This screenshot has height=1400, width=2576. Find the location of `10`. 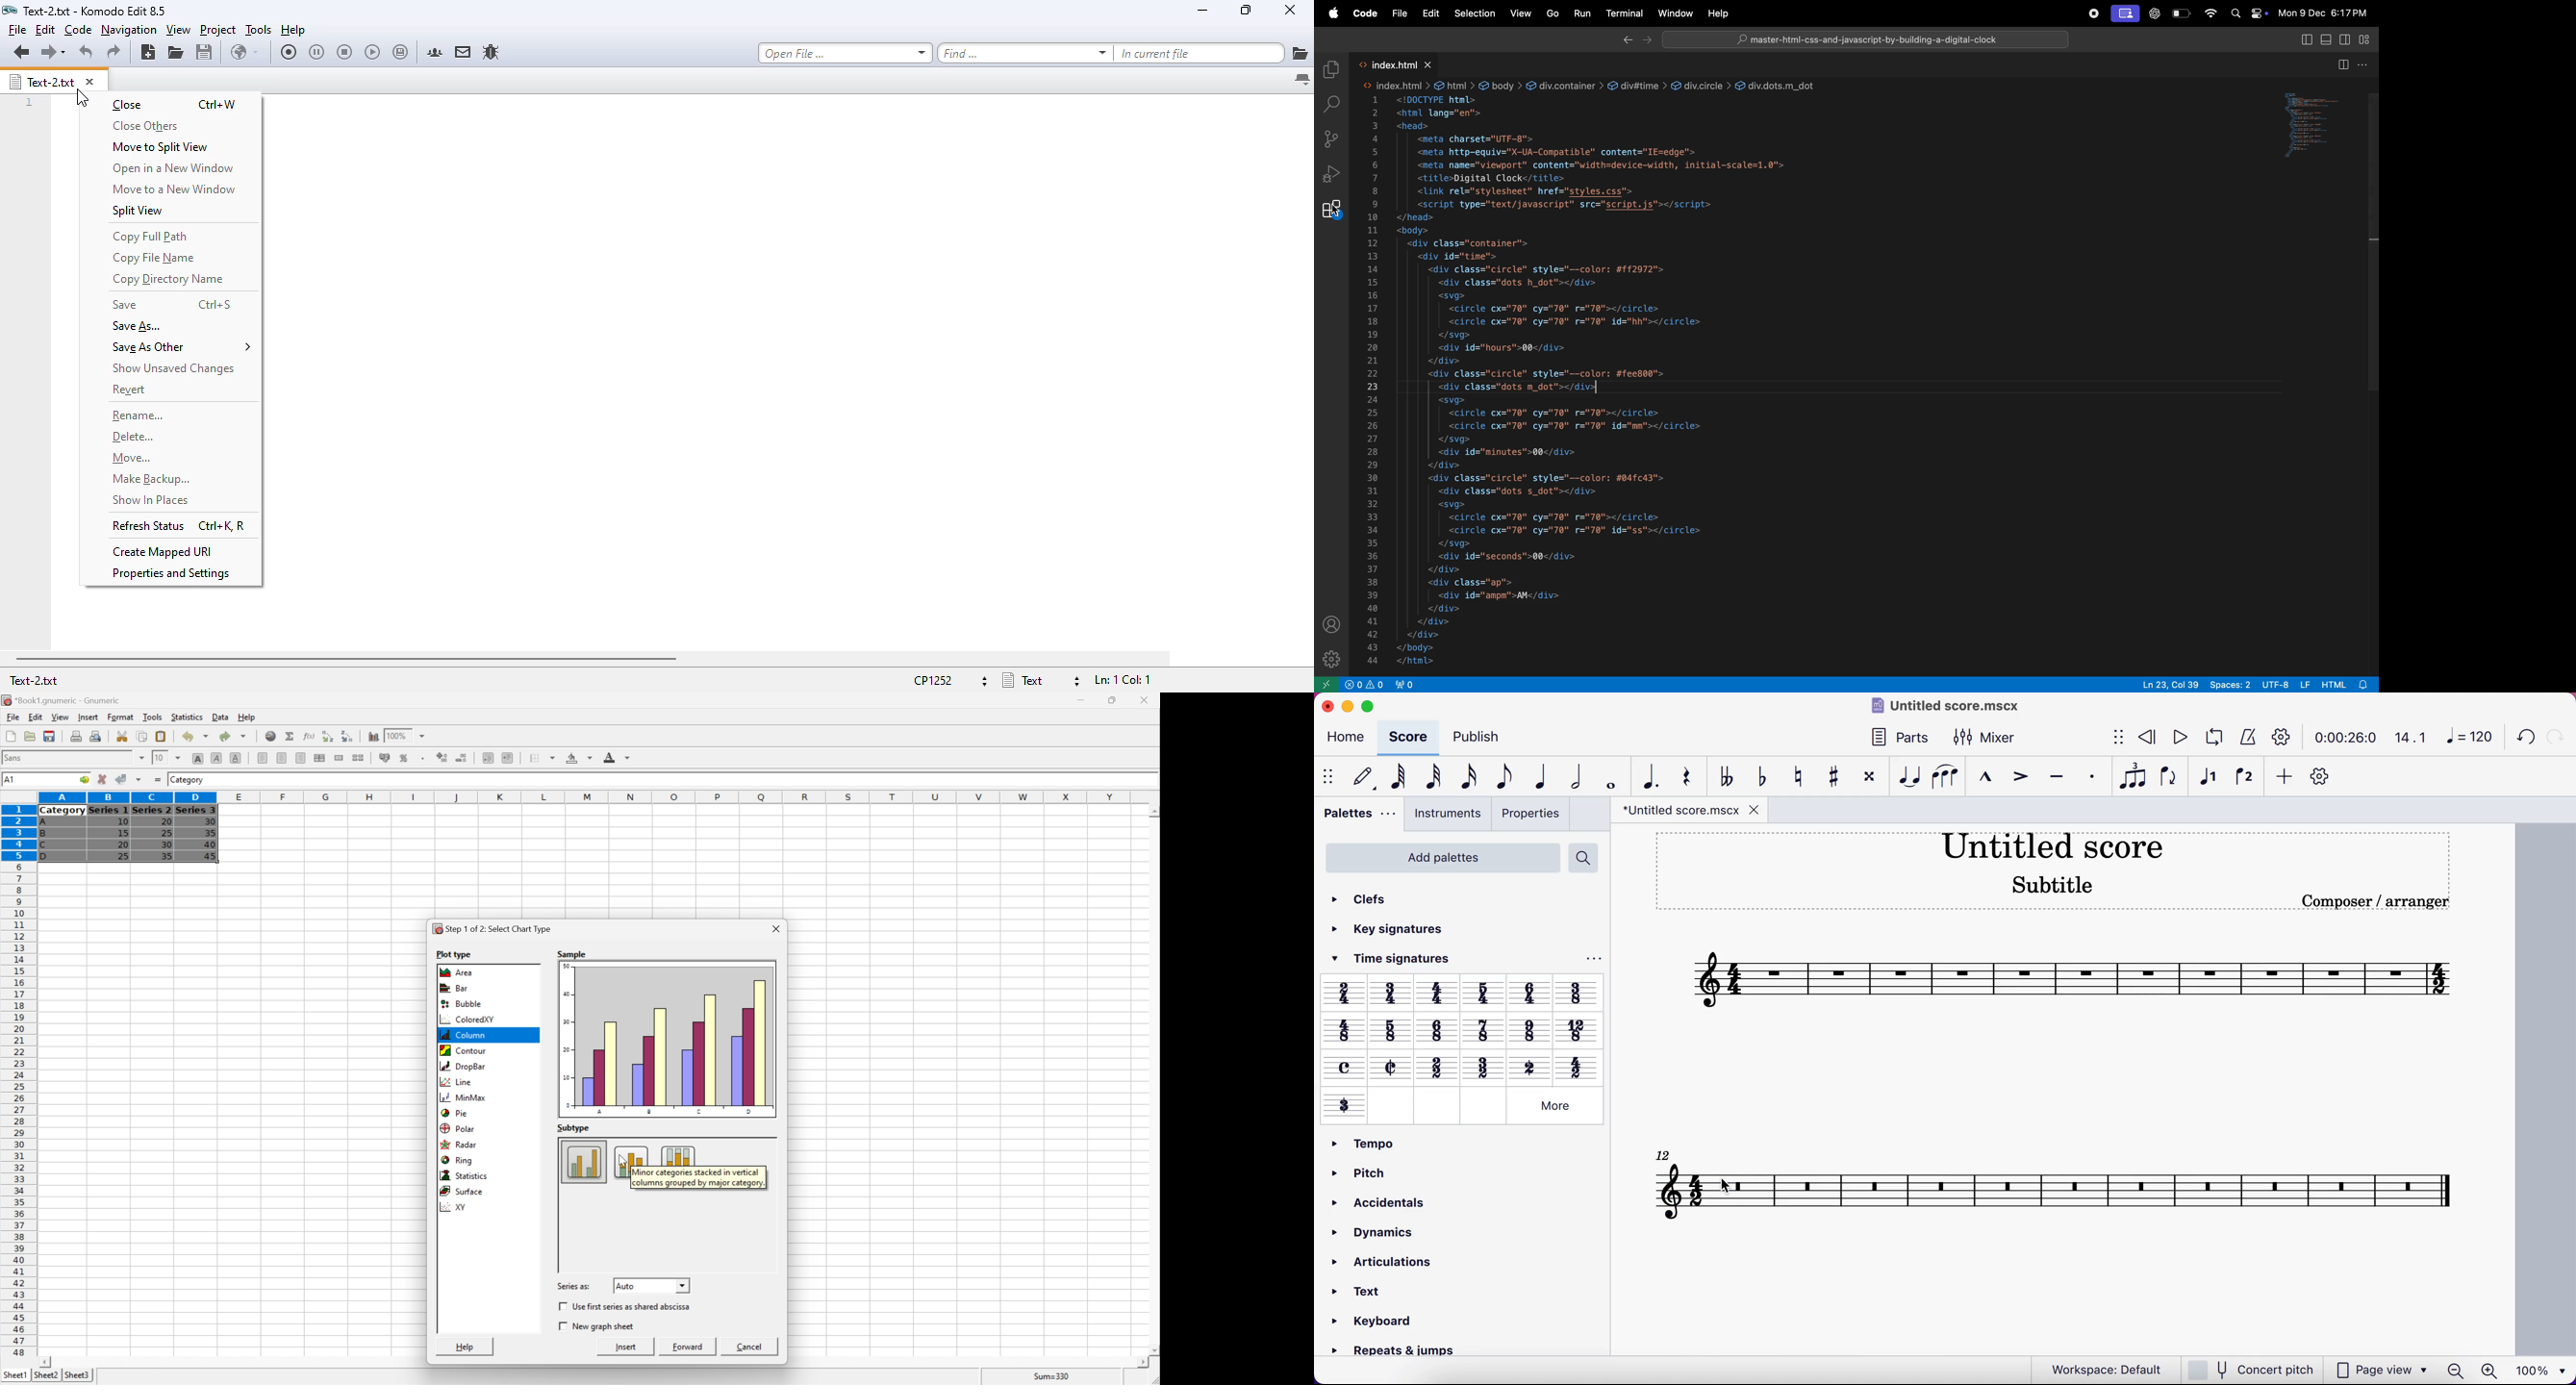

10 is located at coordinates (123, 822).